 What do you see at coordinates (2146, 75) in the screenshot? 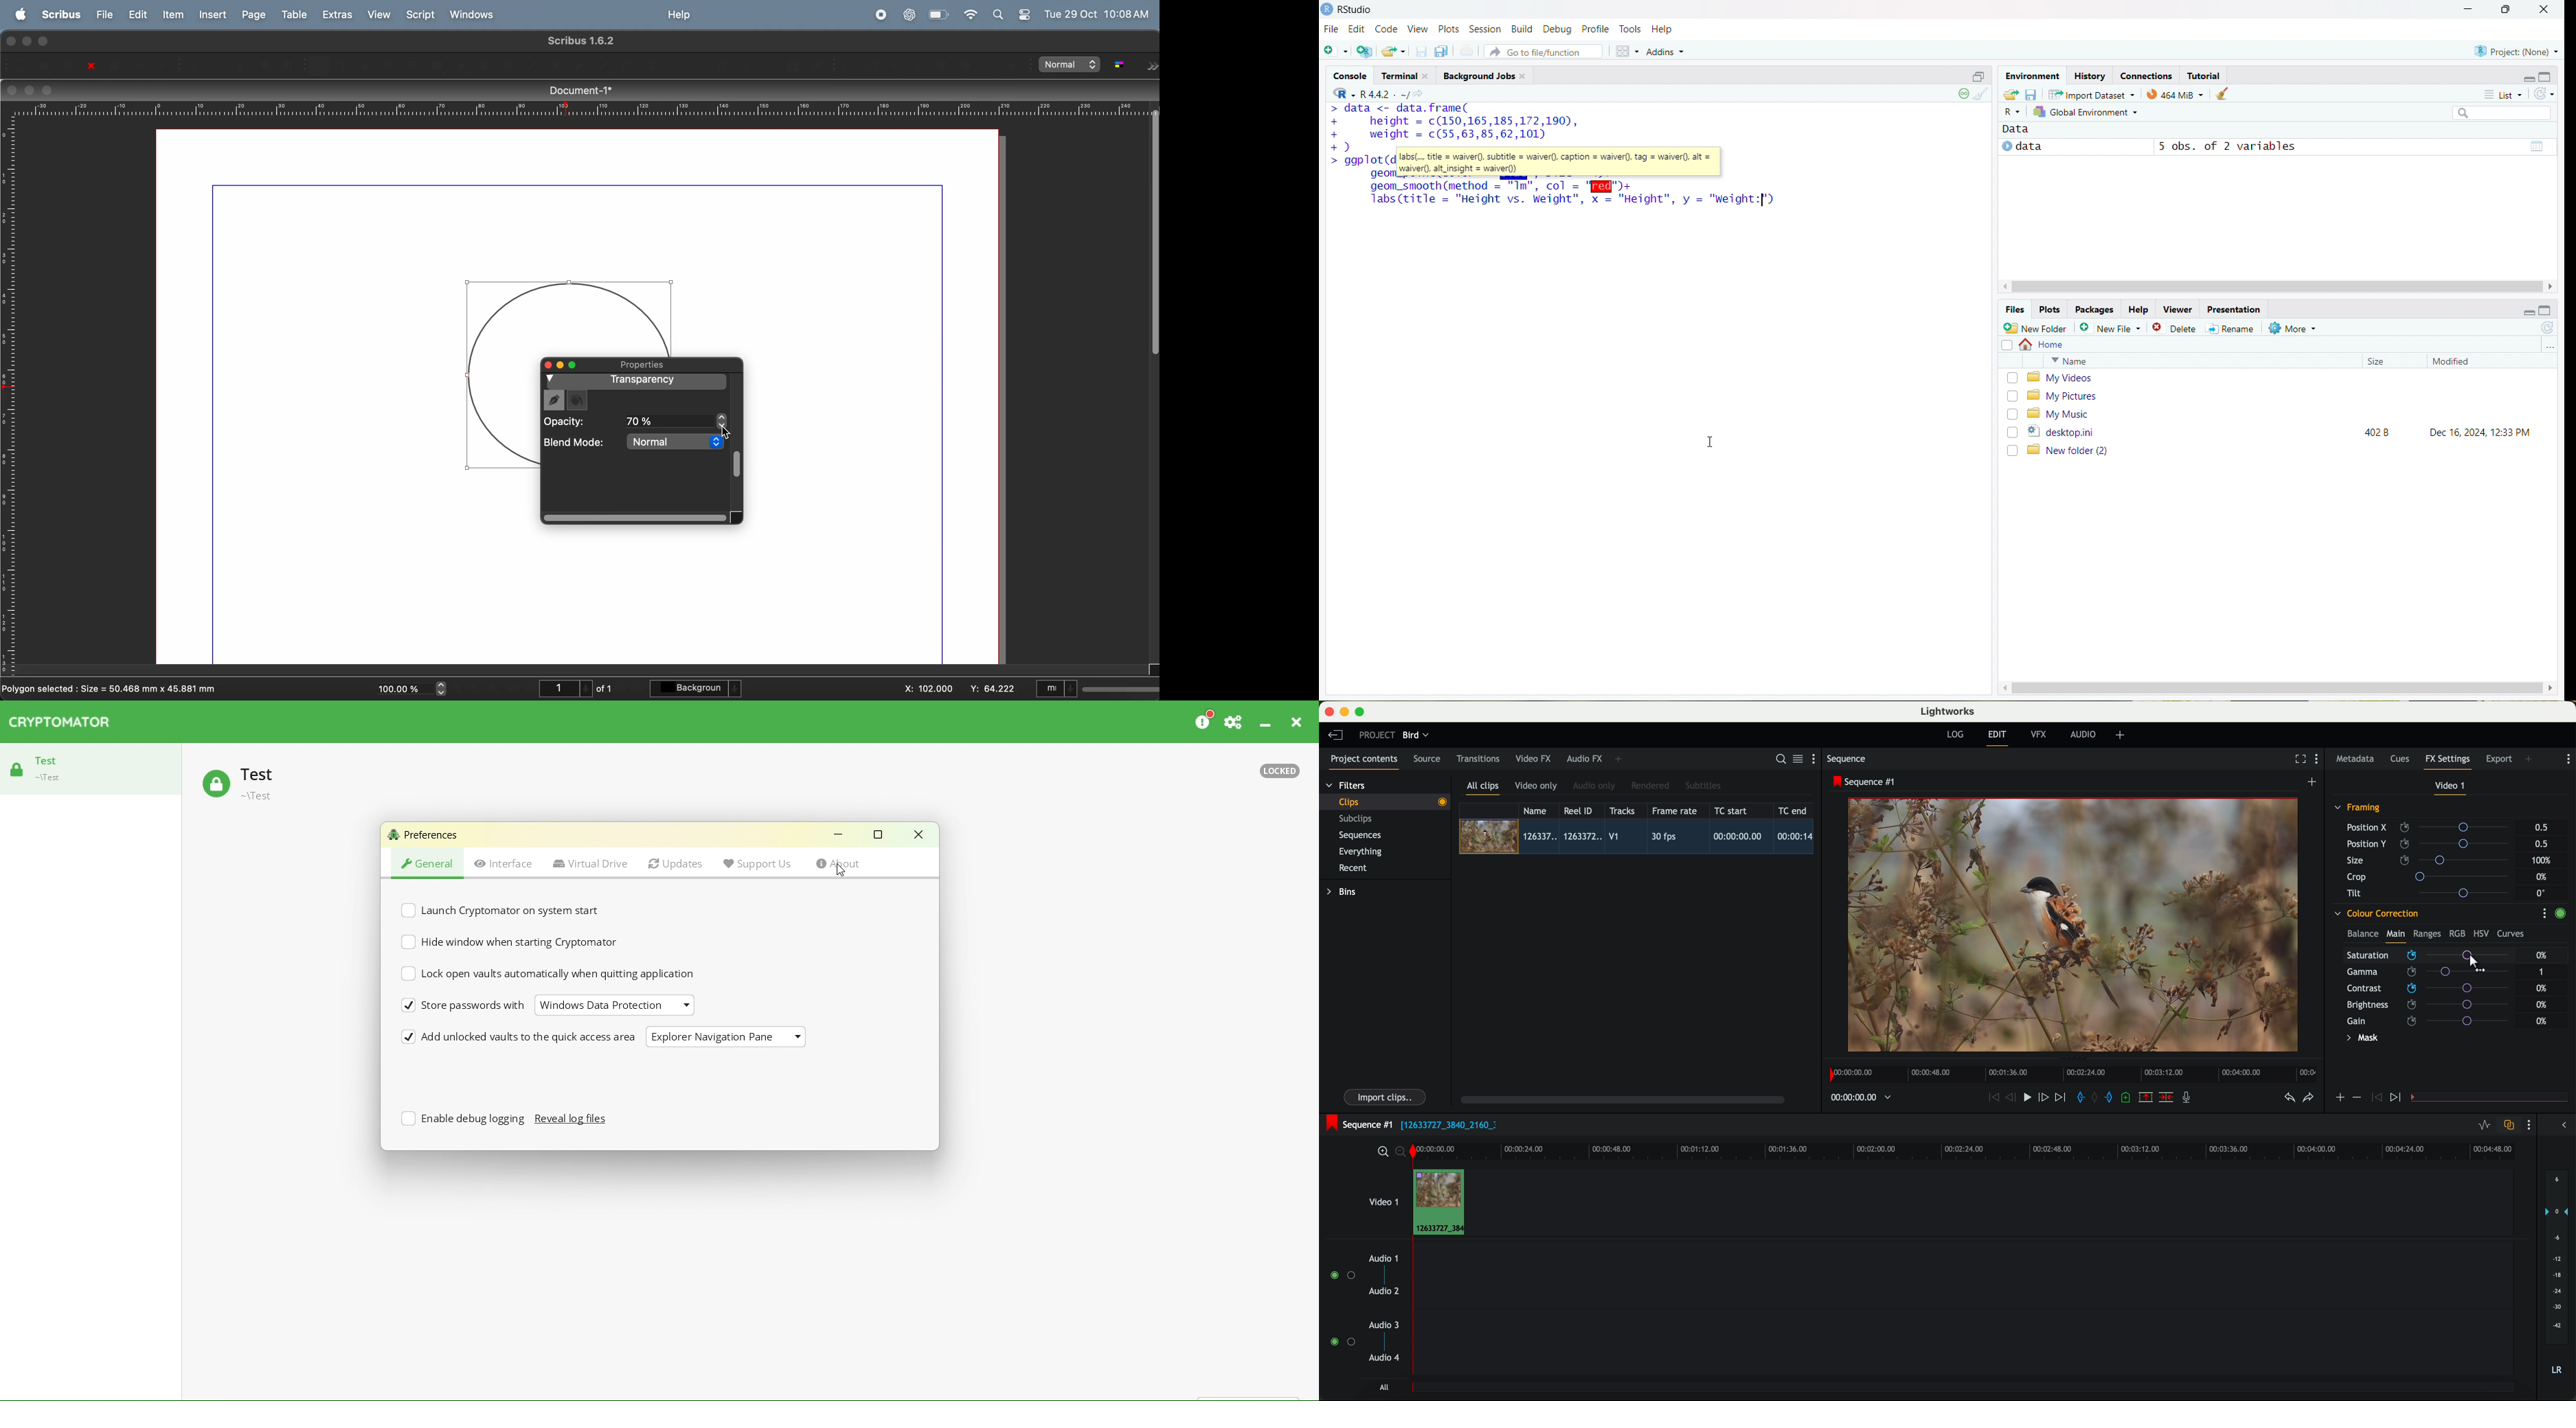
I see `connections` at bounding box center [2146, 75].